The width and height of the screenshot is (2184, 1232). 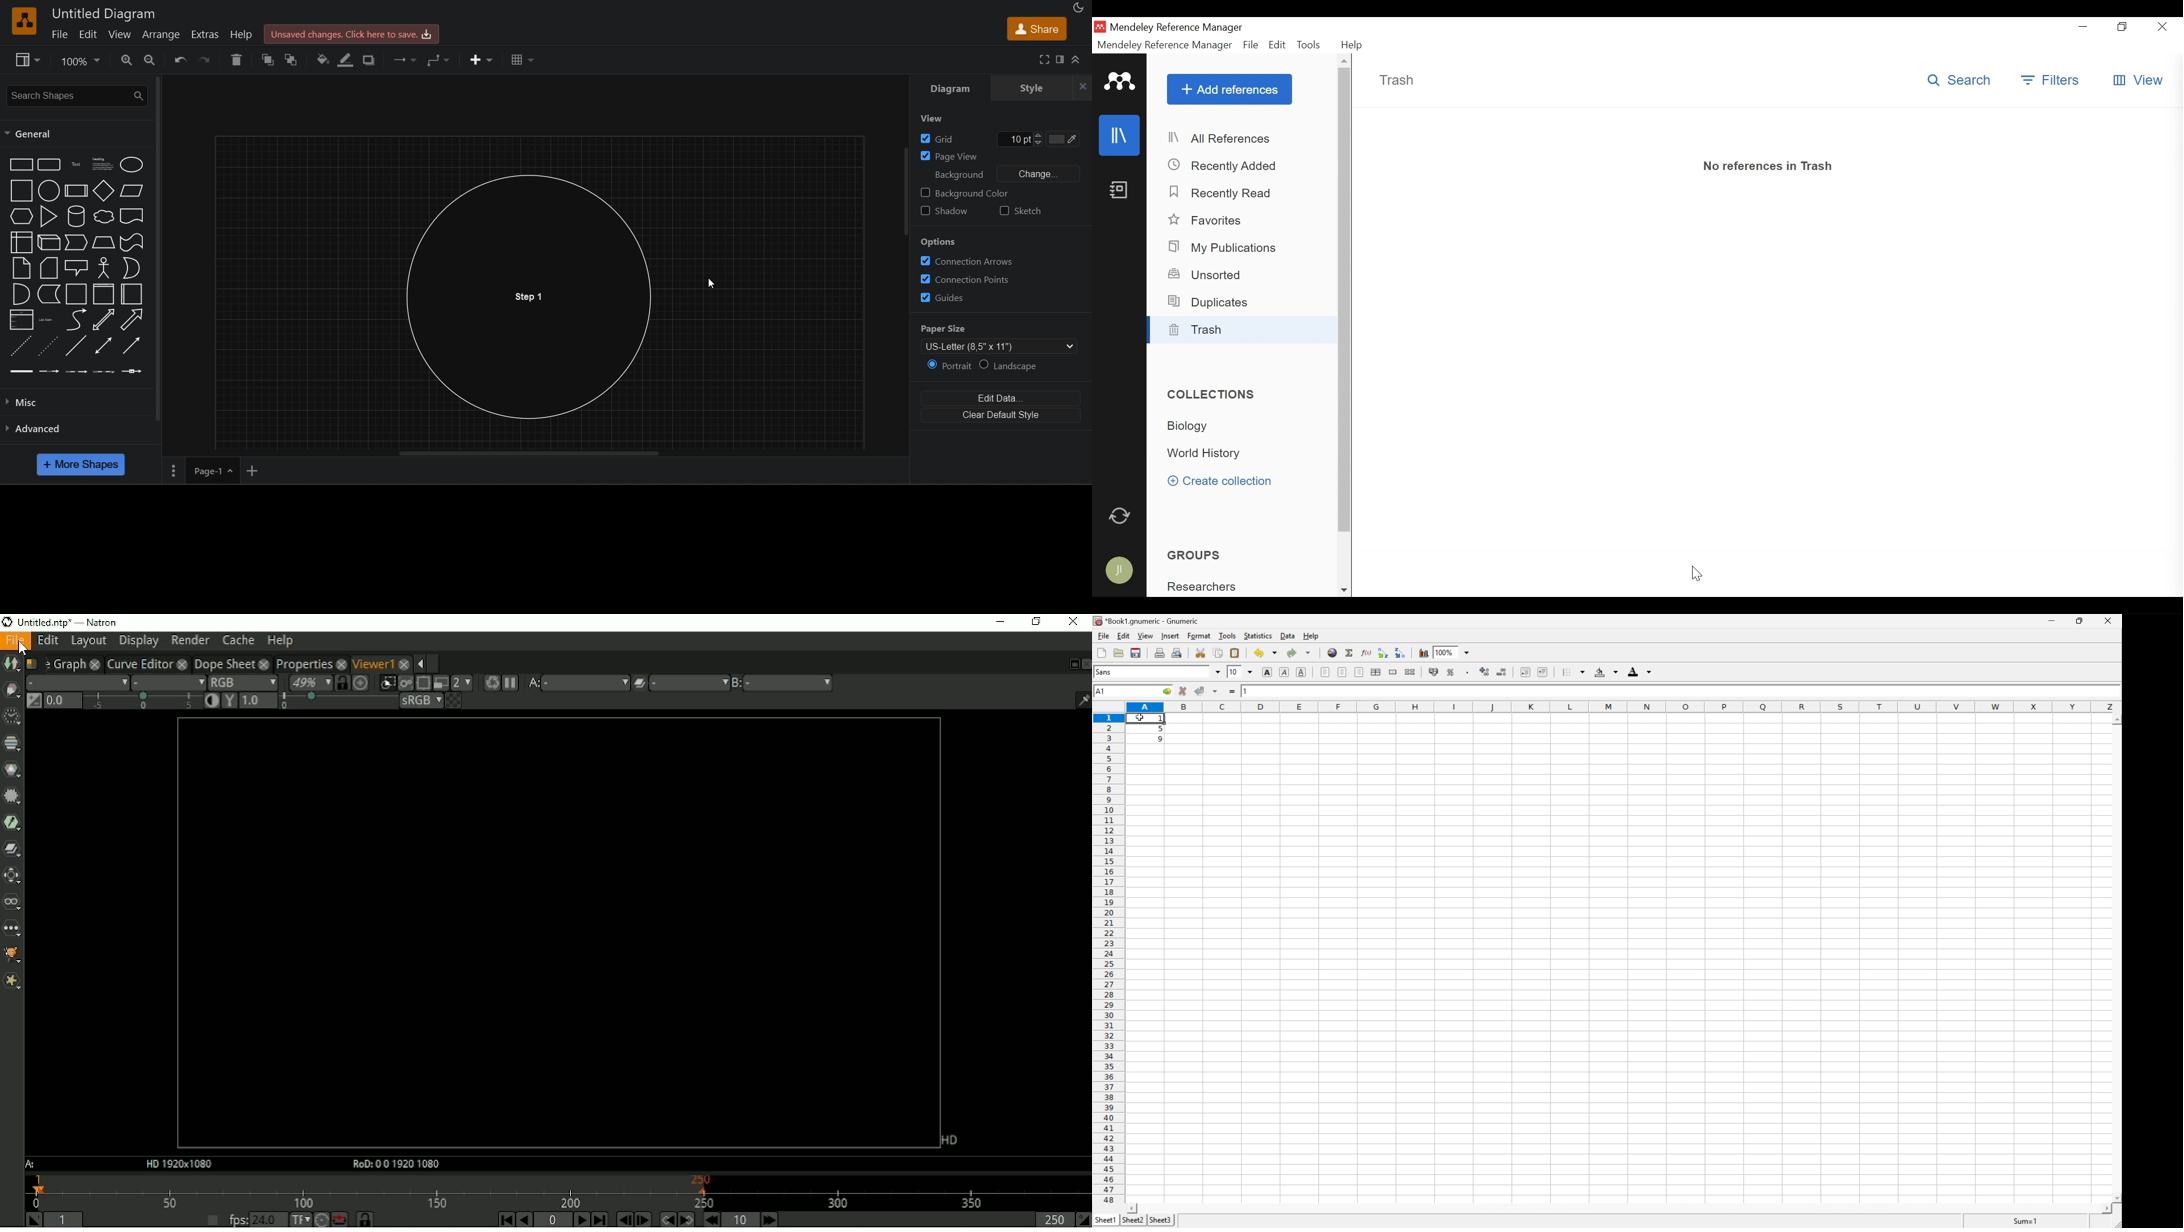 What do you see at coordinates (75, 166) in the screenshot?
I see `text` at bounding box center [75, 166].